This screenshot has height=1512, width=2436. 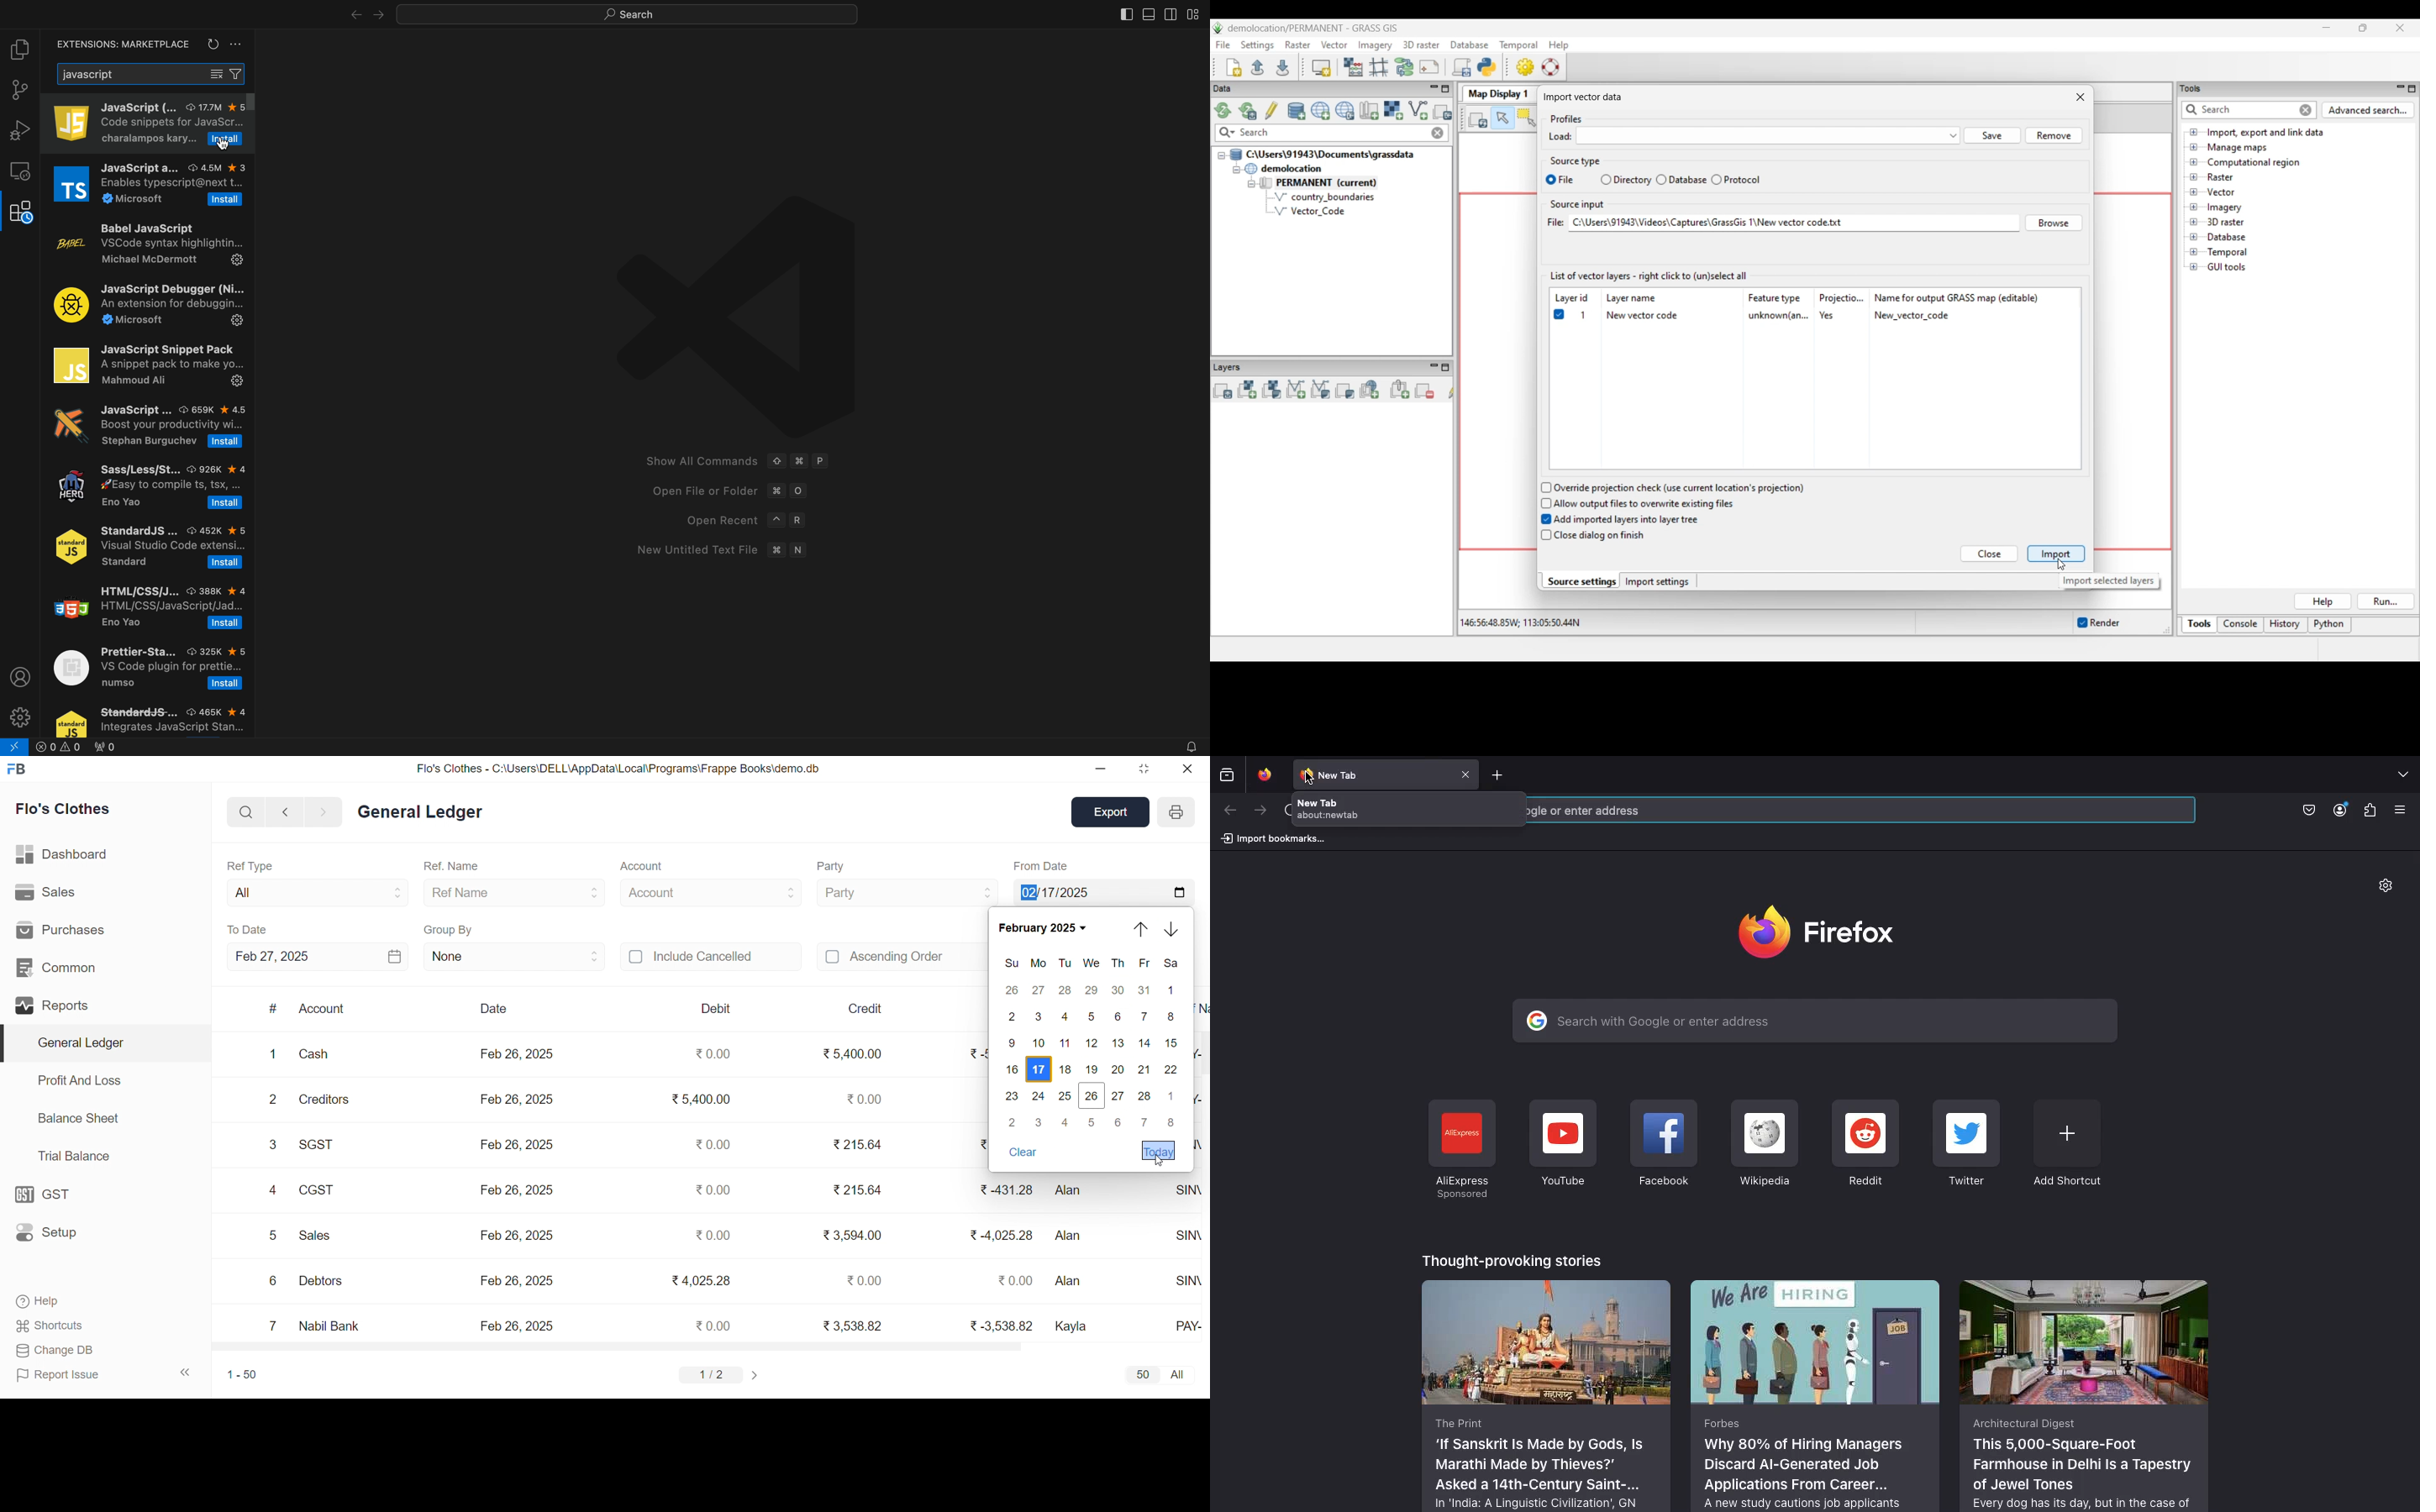 I want to click on Group By, so click(x=449, y=928).